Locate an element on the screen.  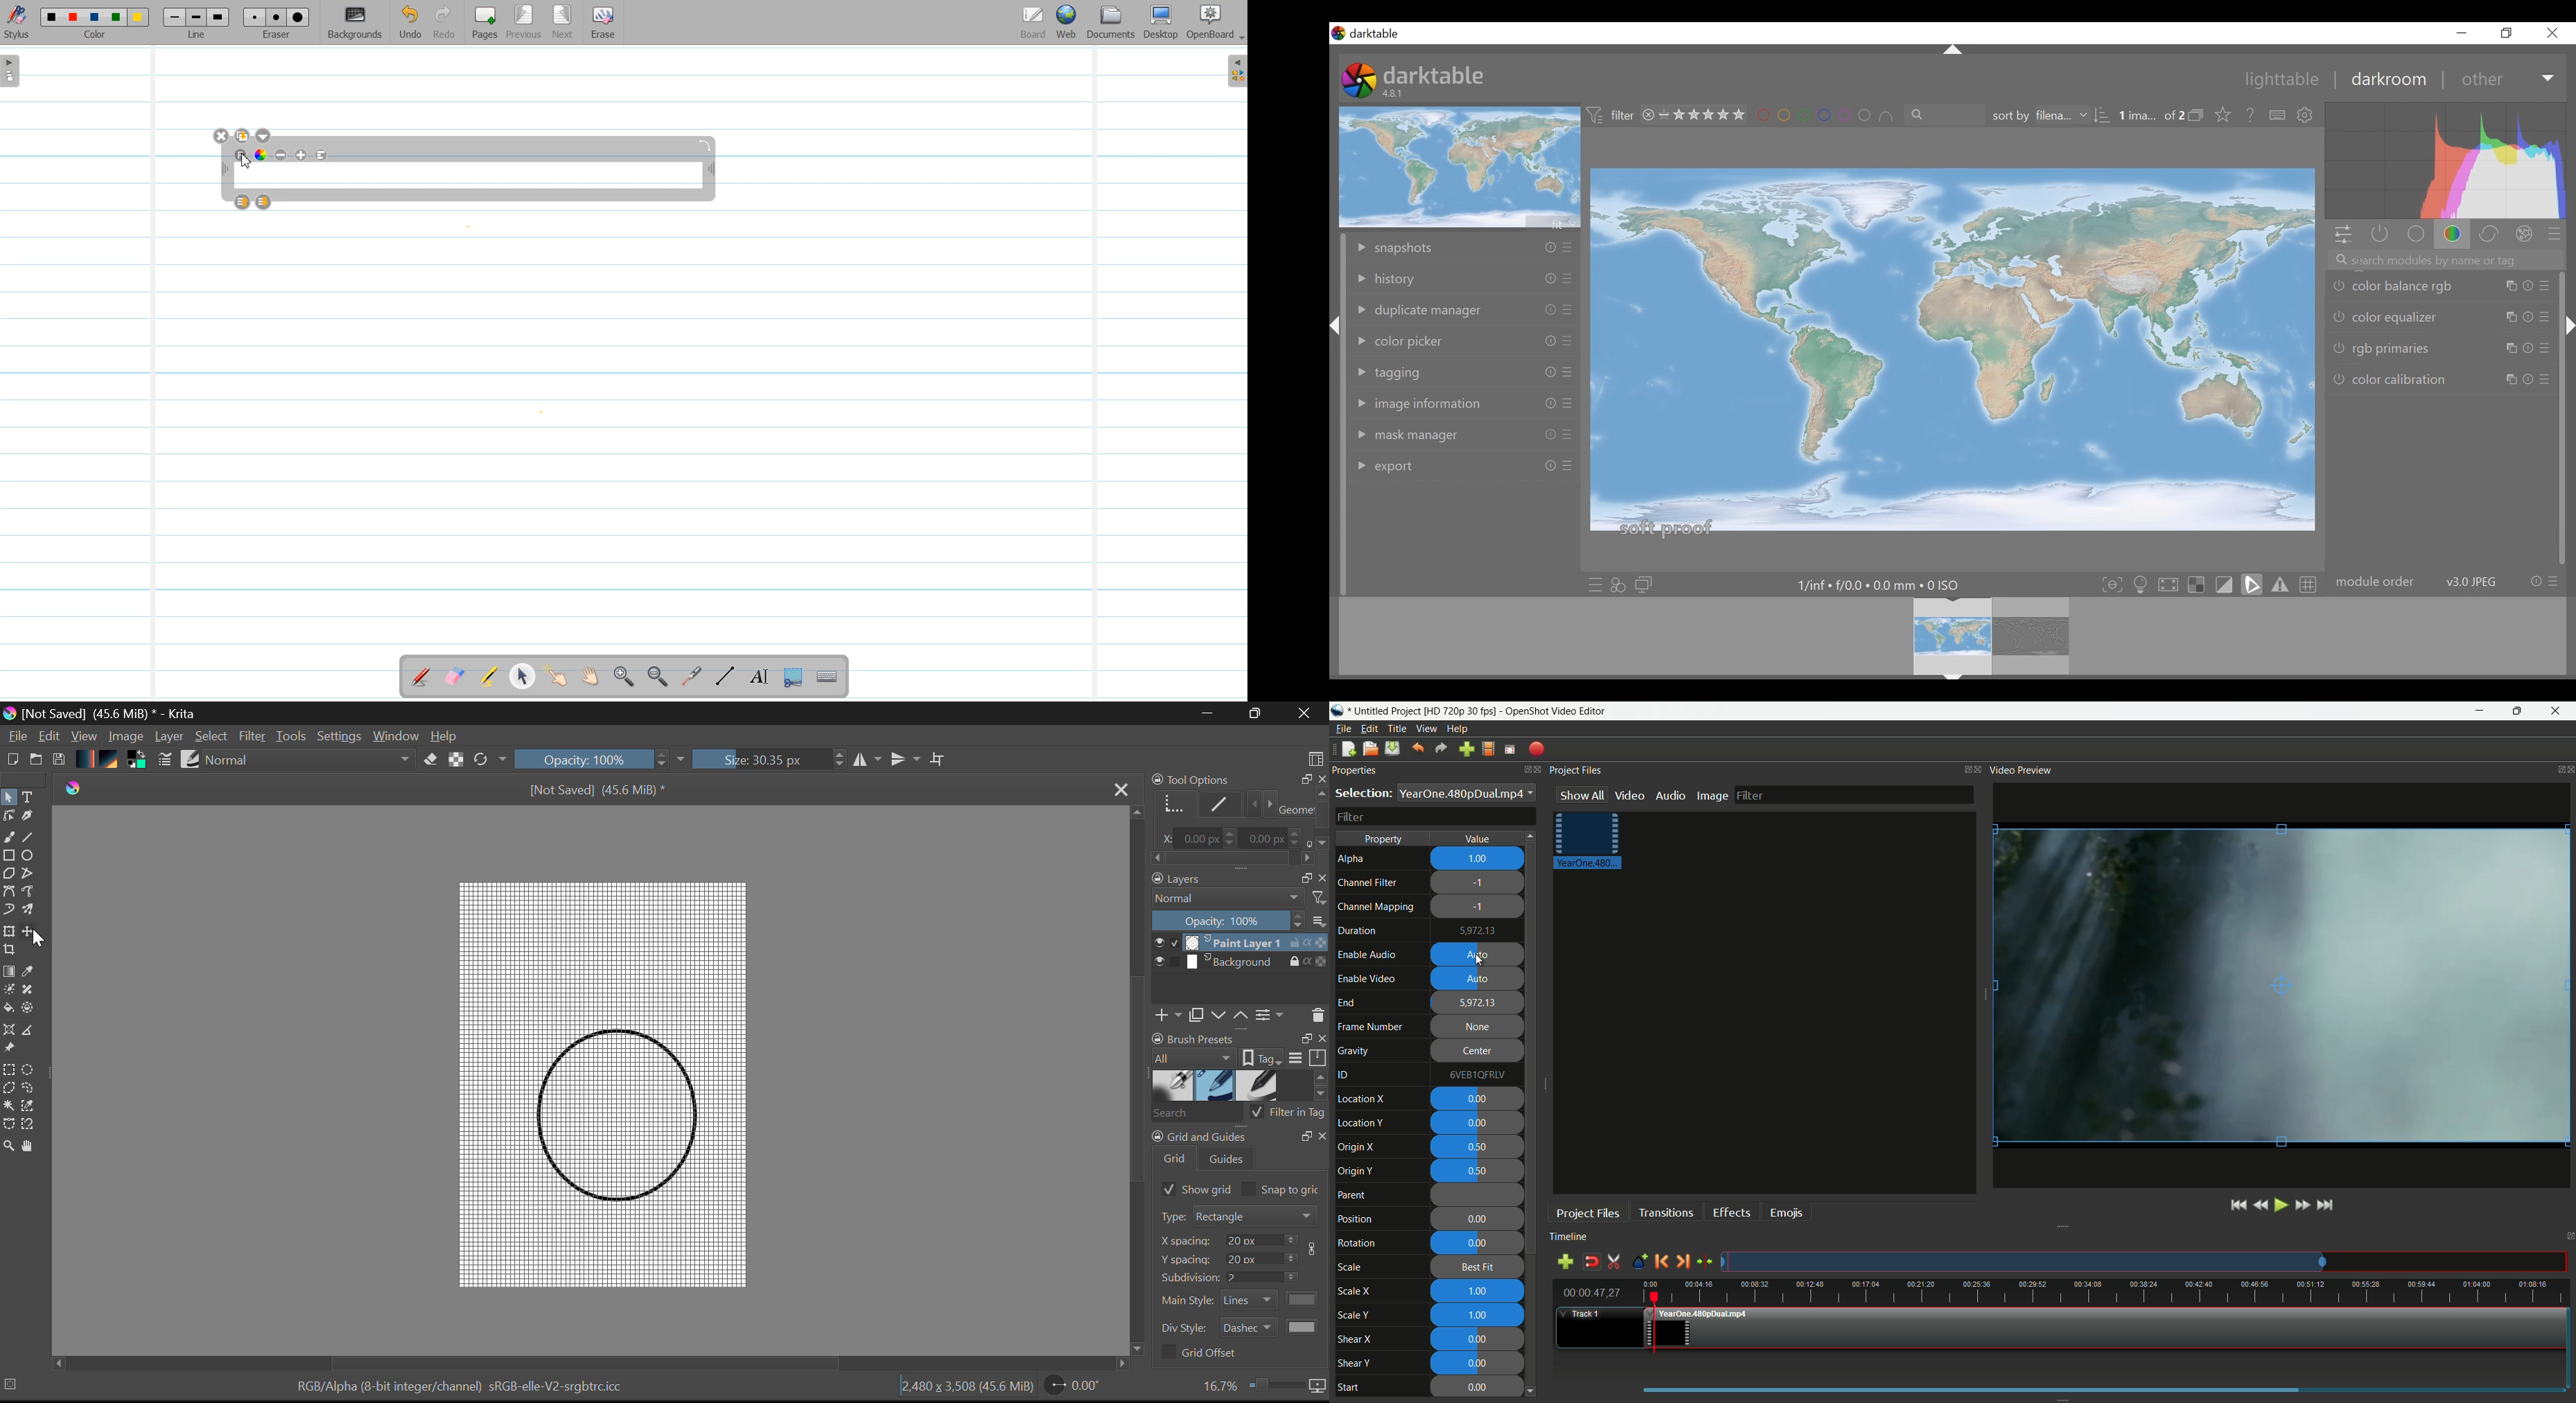
1 ima... of 2 is located at coordinates (2149, 116).